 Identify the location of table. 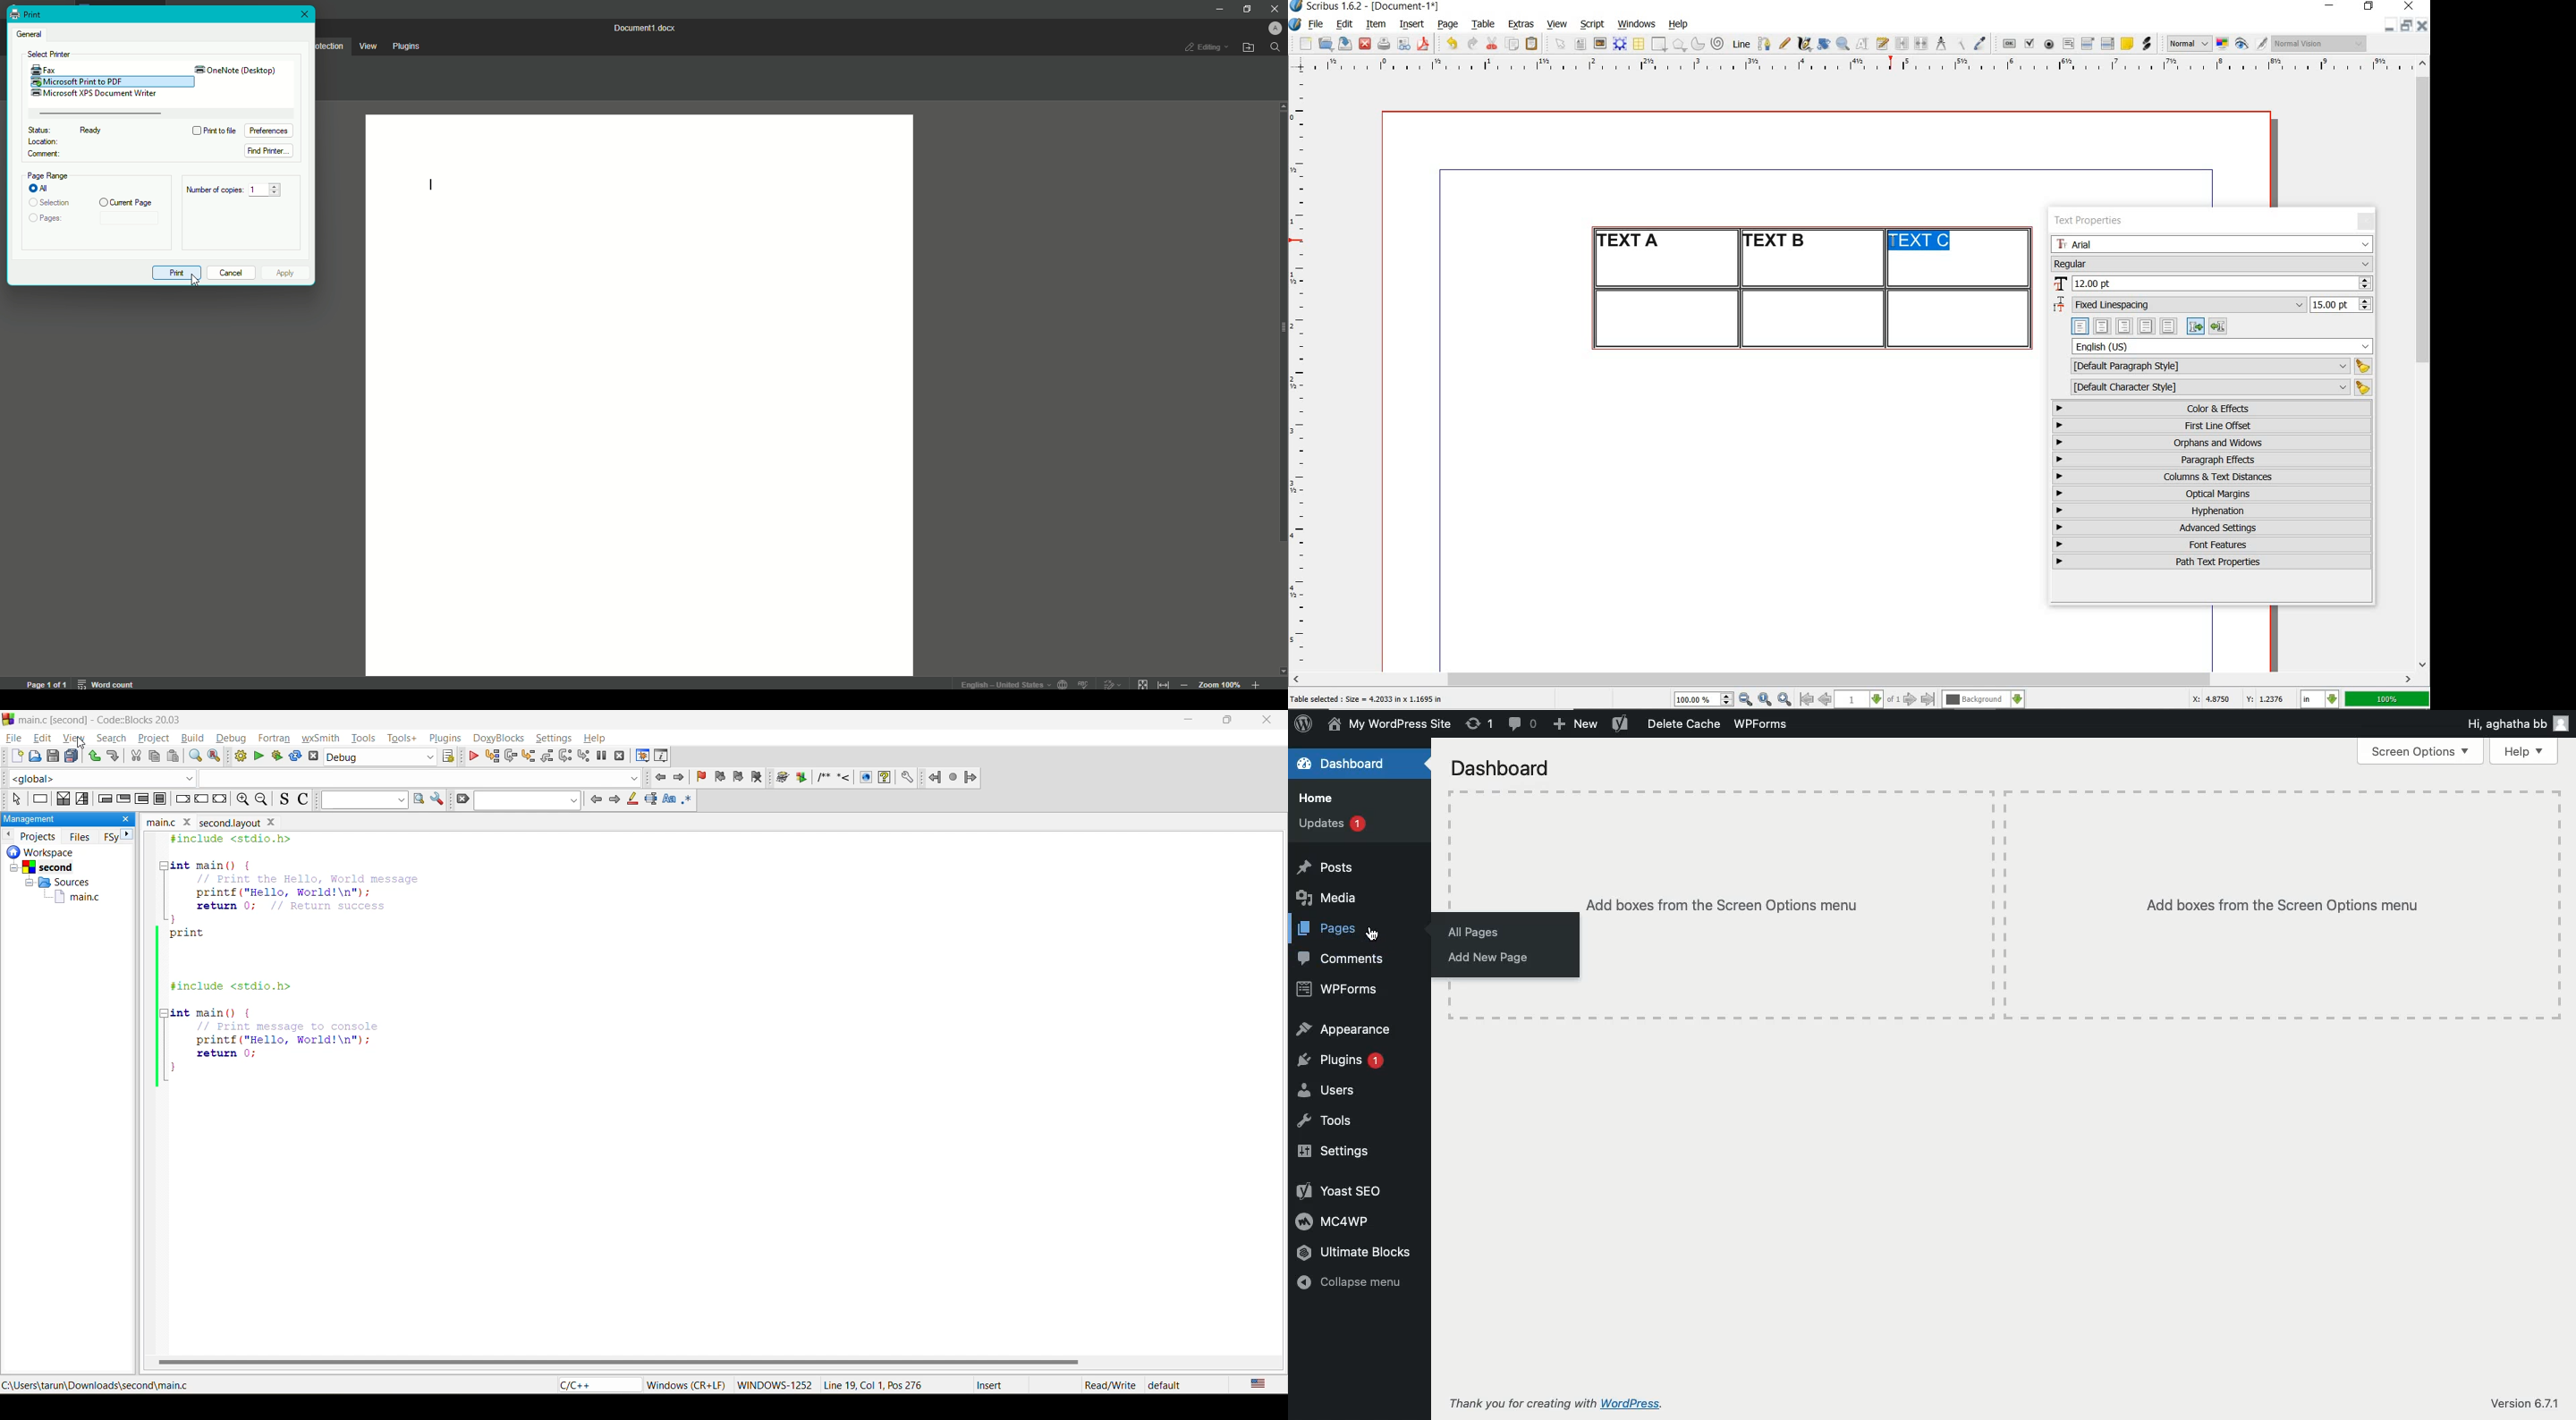
(1640, 44).